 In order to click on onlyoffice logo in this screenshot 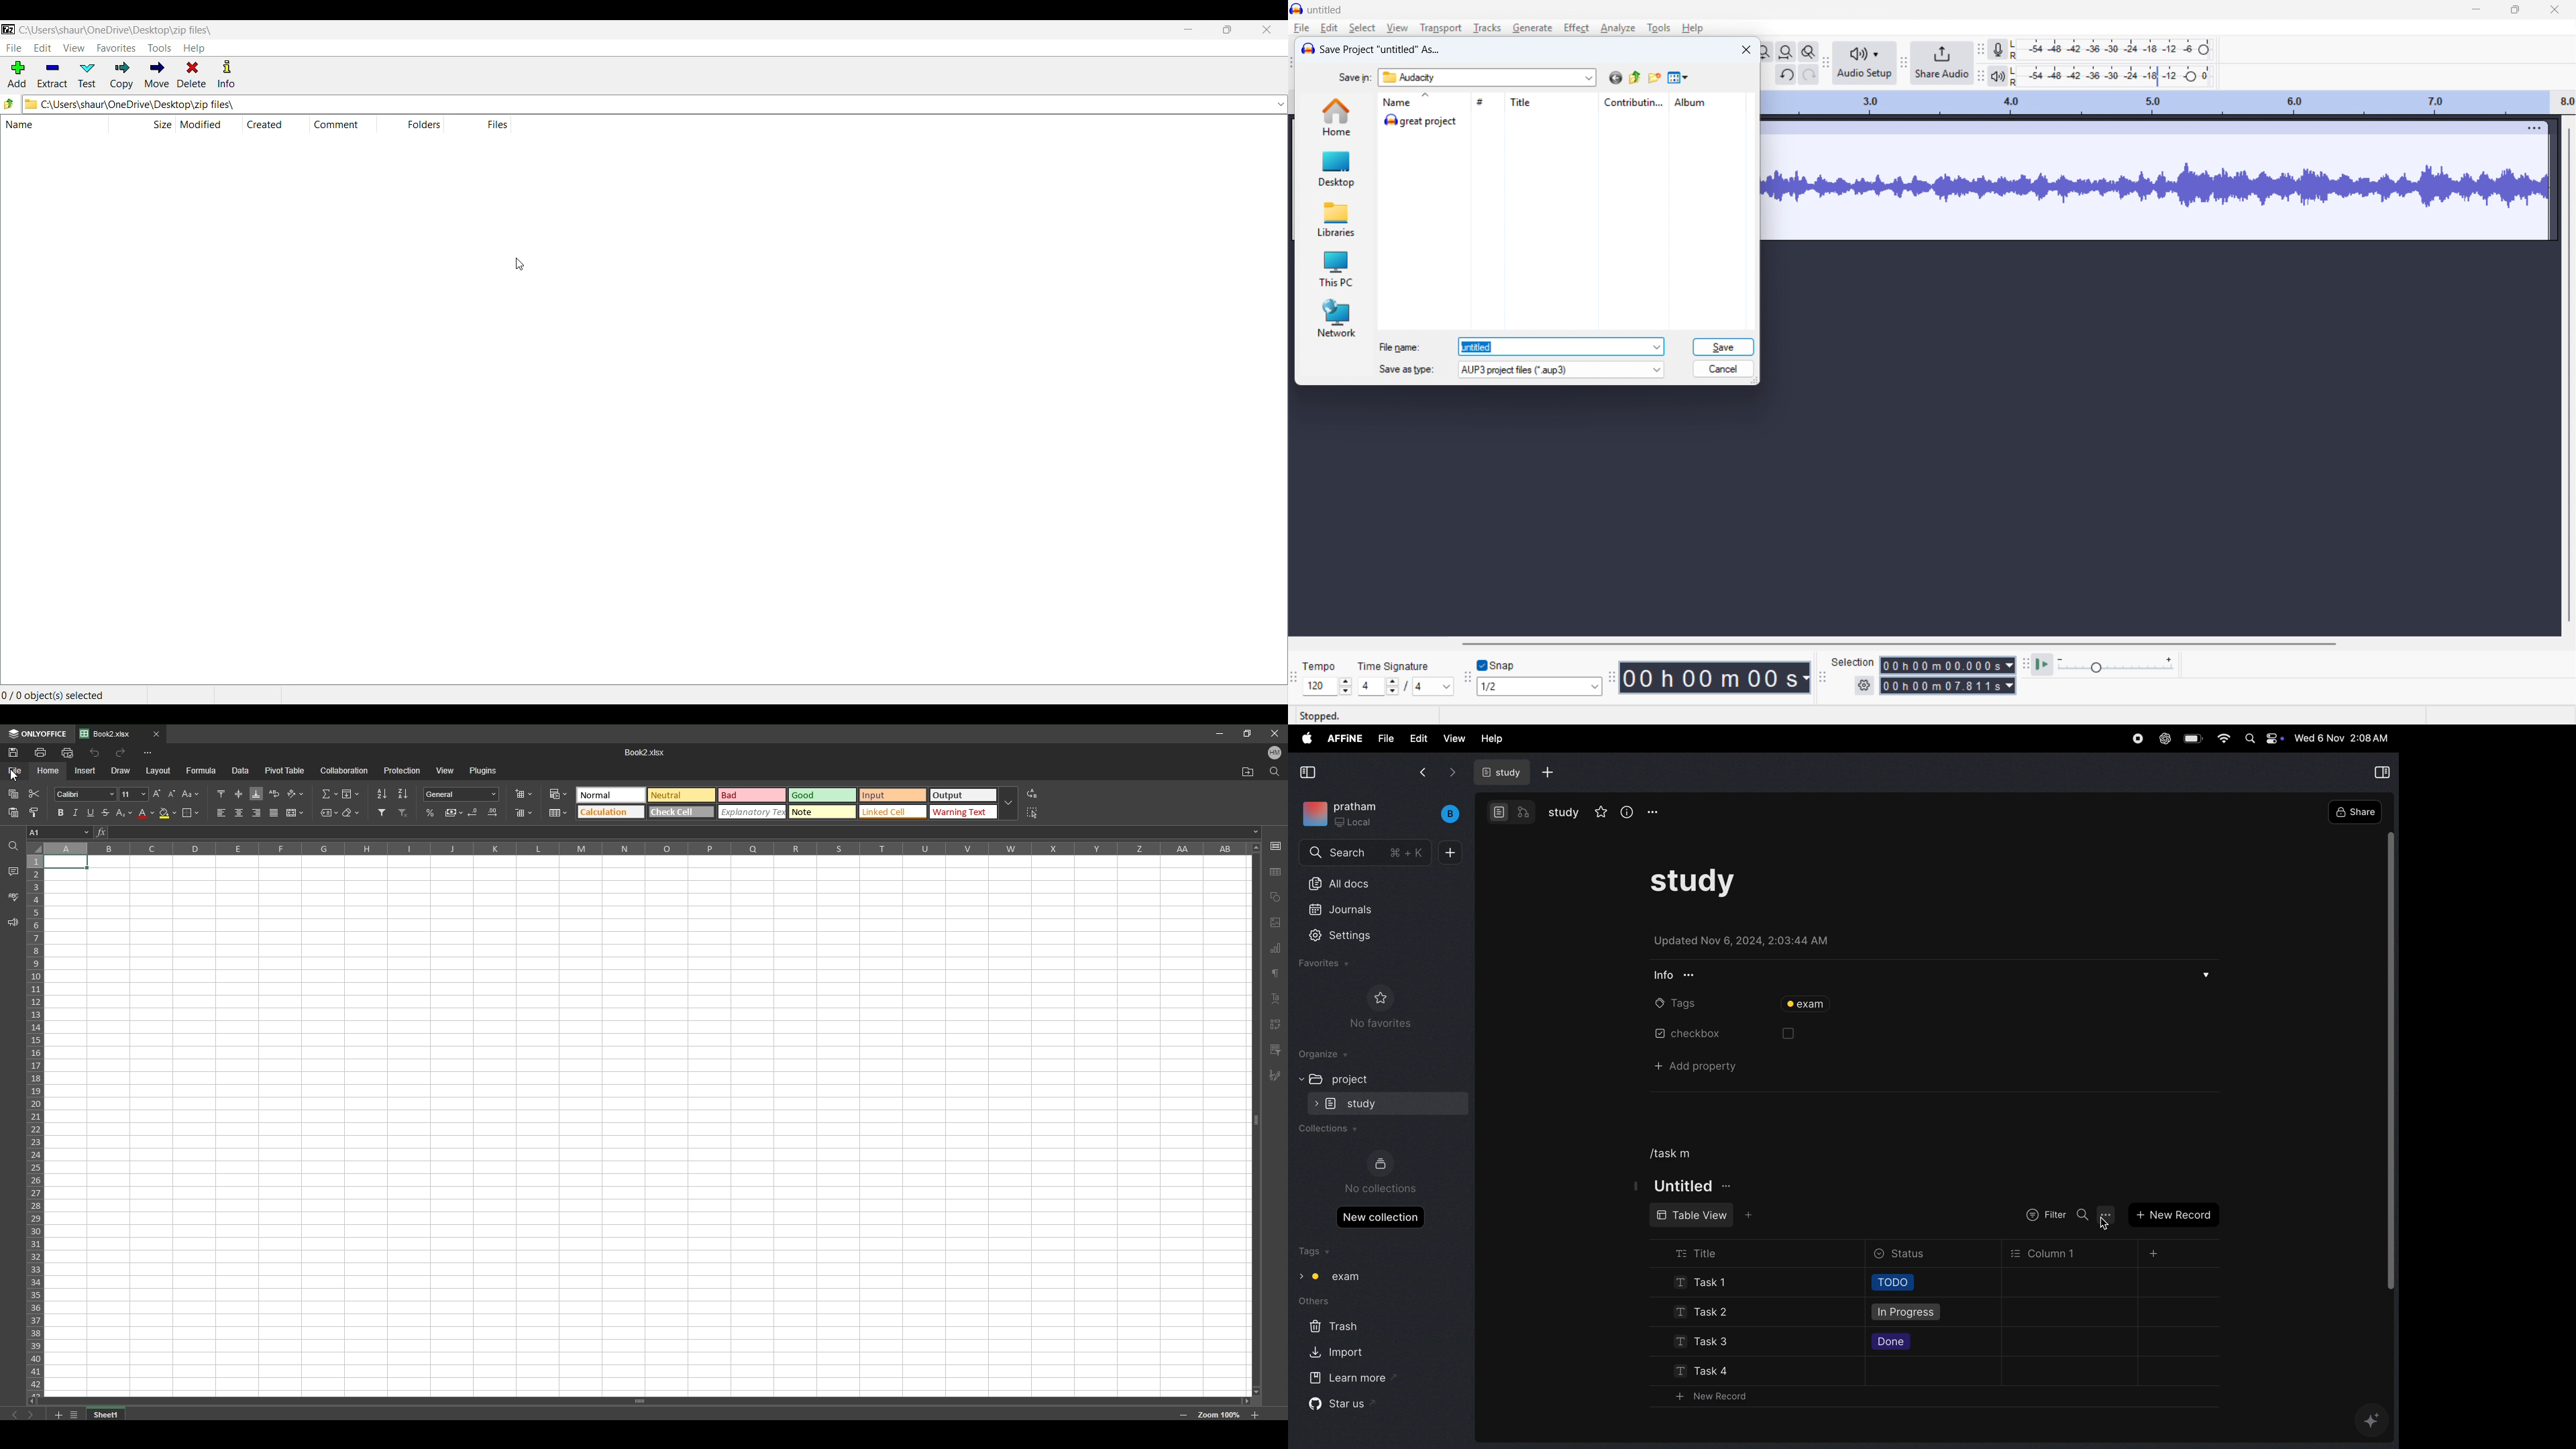, I will do `click(9, 735)`.